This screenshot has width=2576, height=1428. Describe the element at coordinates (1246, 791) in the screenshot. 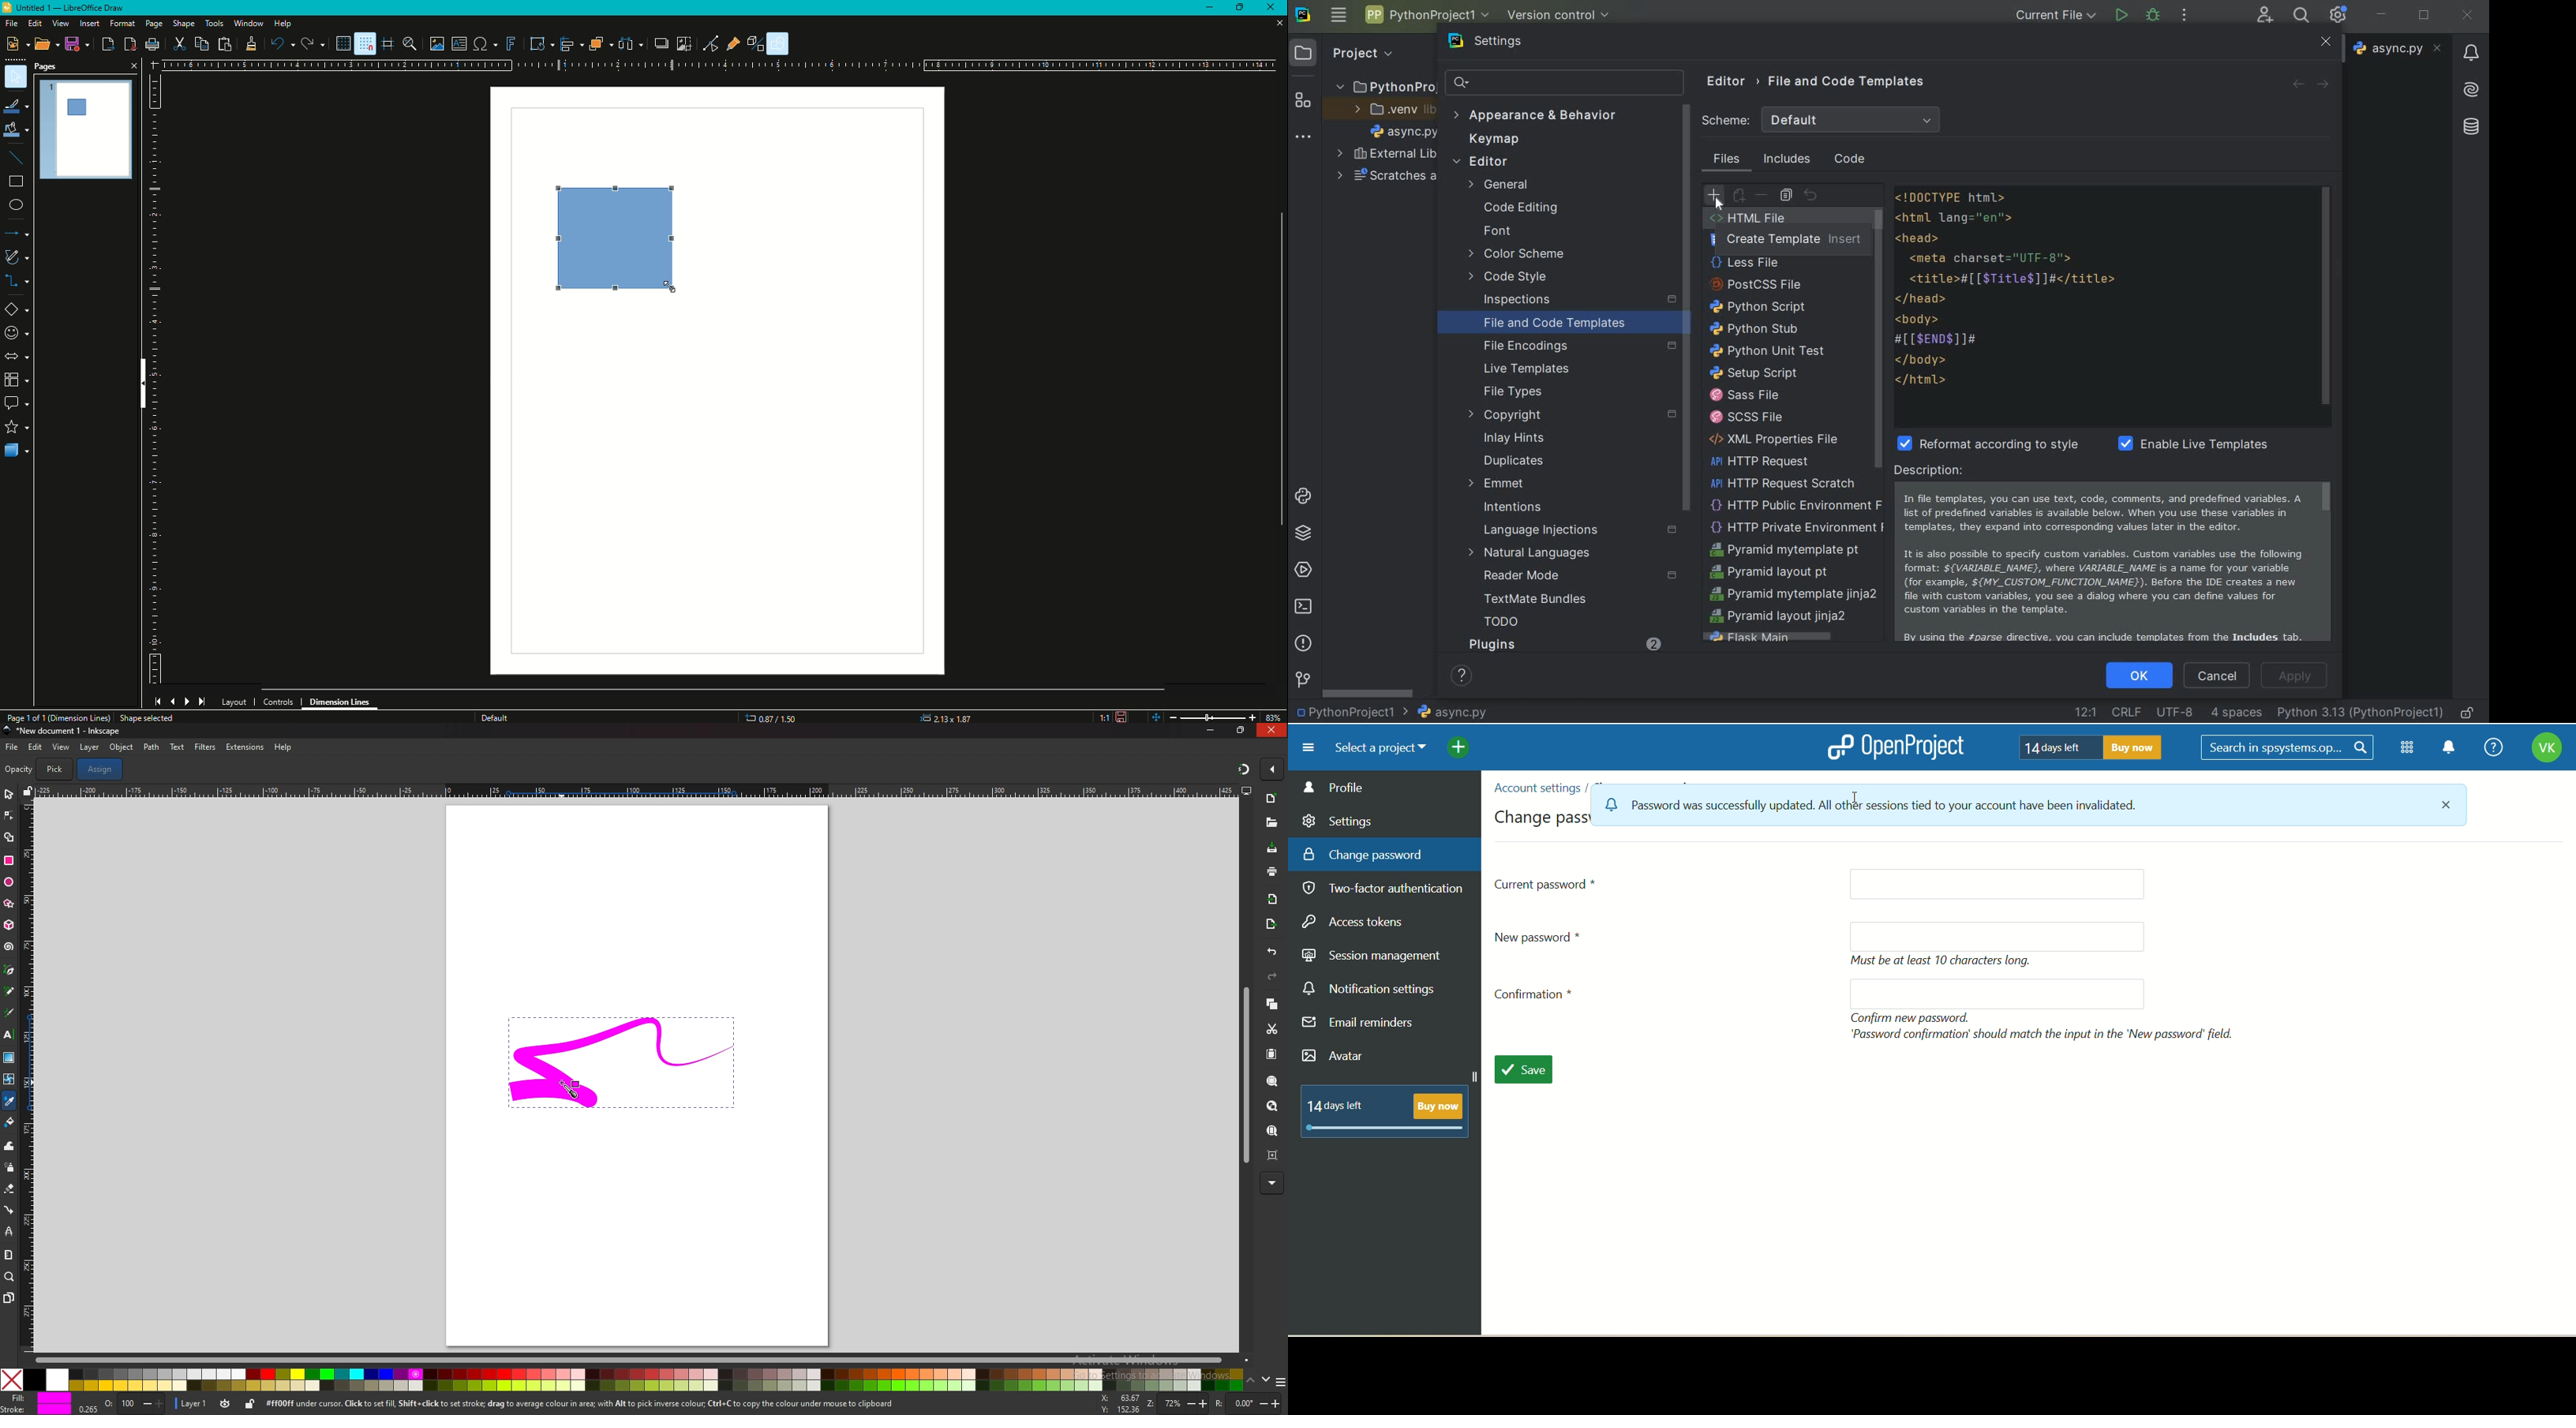

I see `display views` at that location.